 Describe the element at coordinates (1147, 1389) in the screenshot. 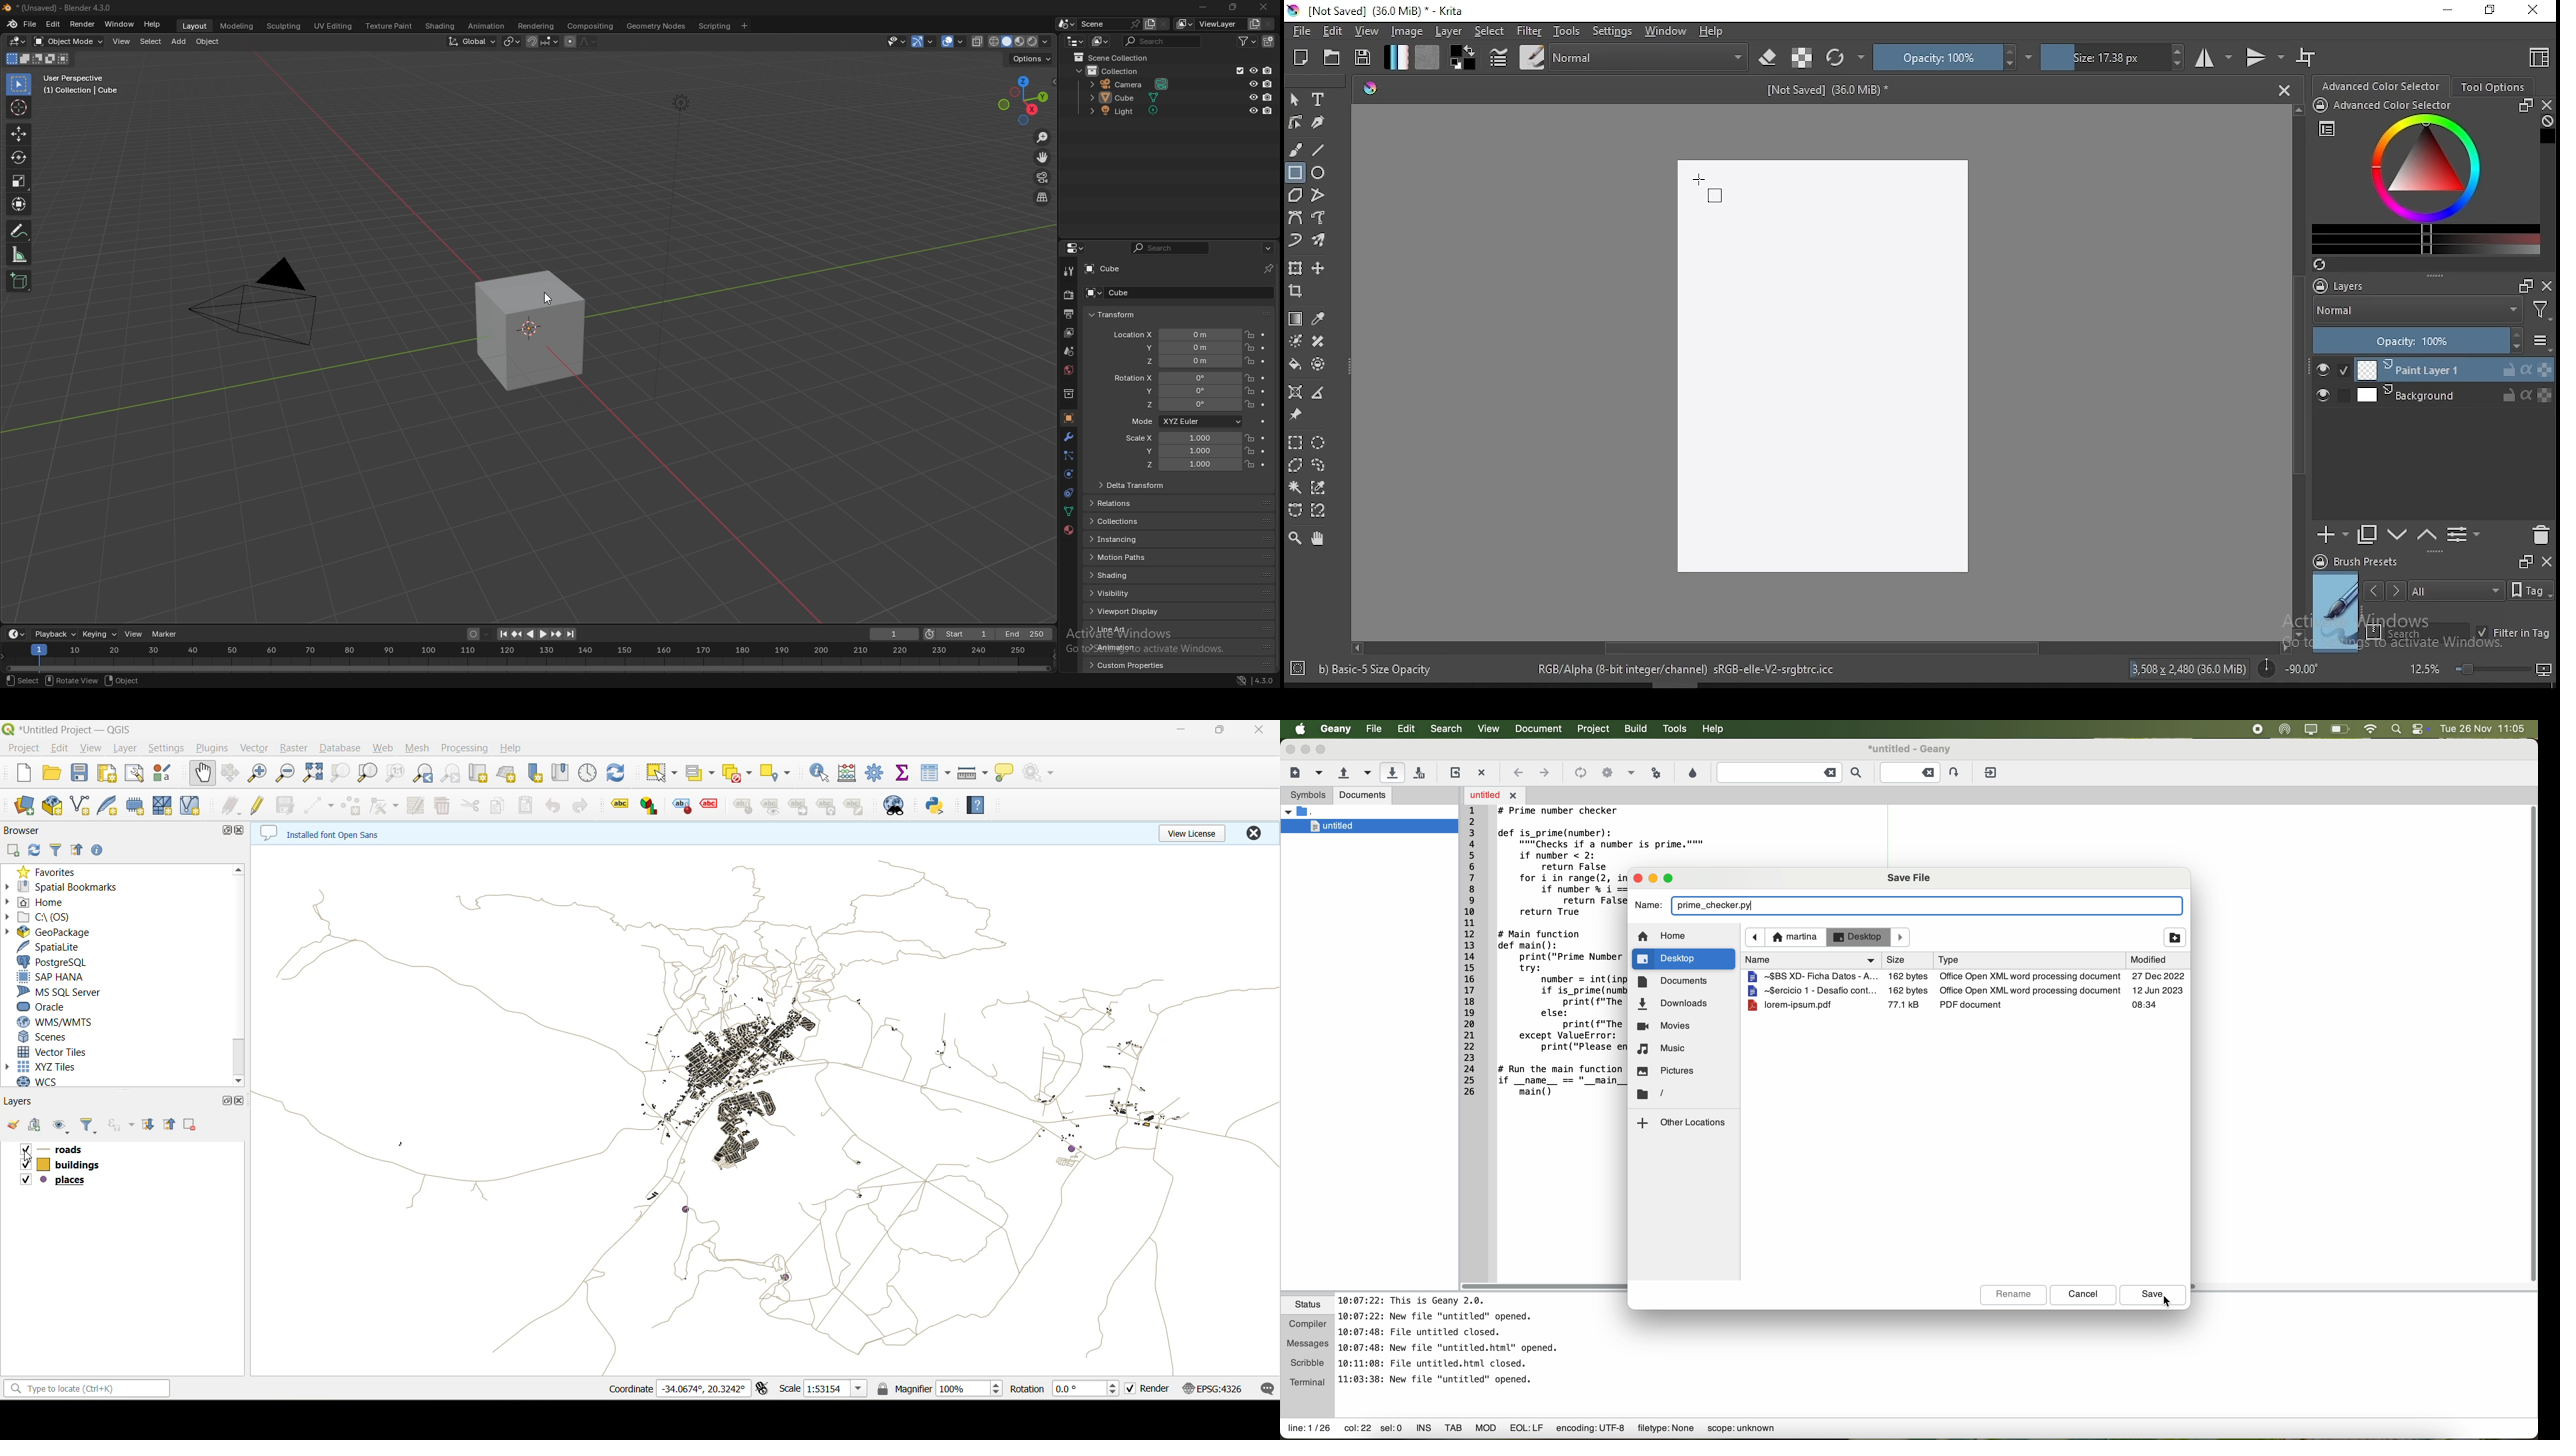

I see `render` at that location.